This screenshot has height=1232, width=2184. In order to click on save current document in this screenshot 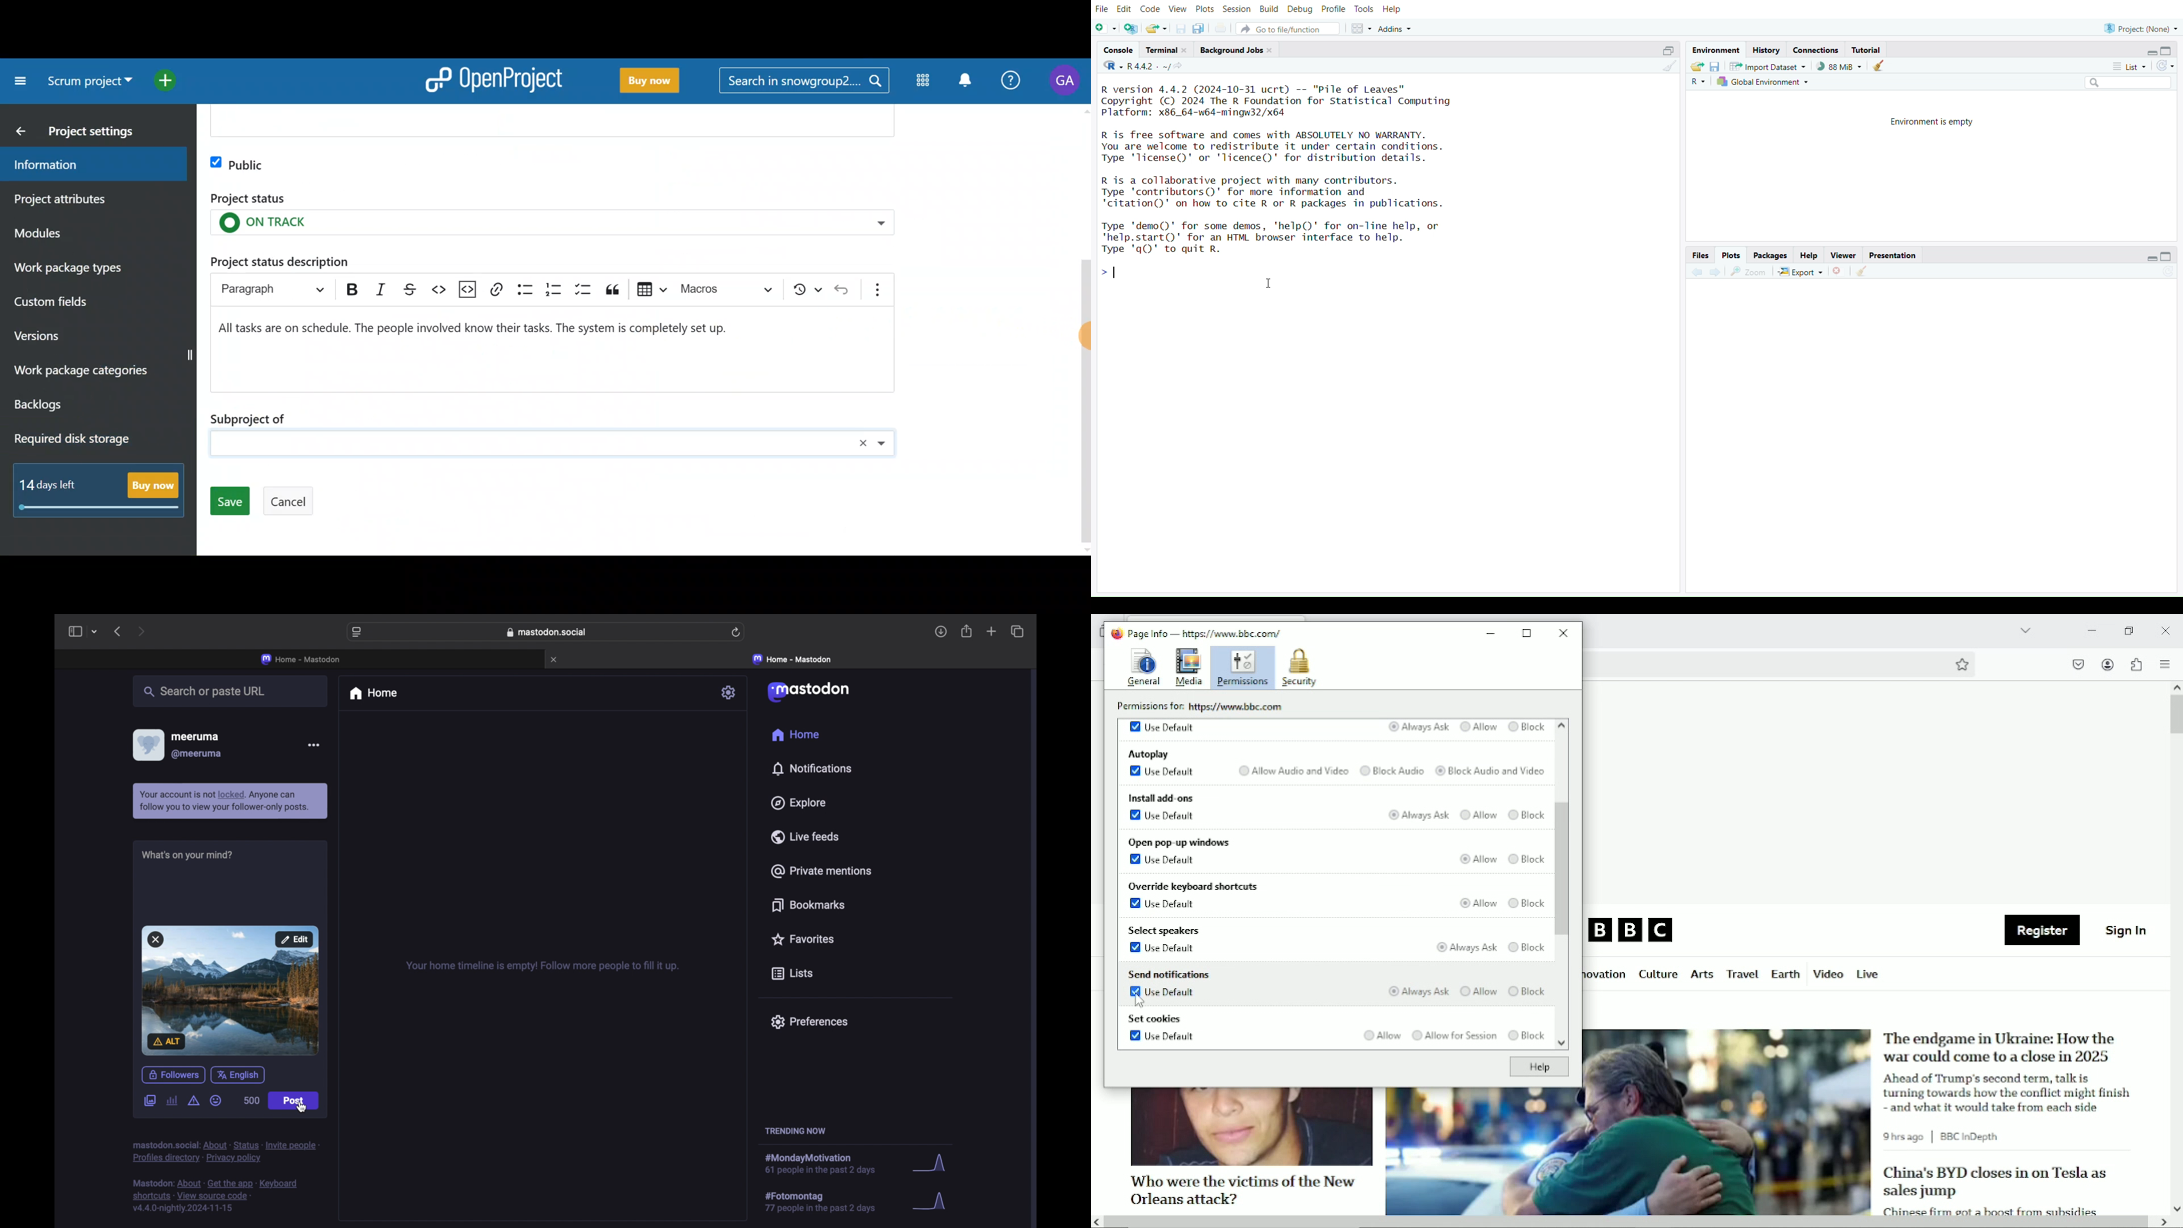, I will do `click(1180, 29)`.